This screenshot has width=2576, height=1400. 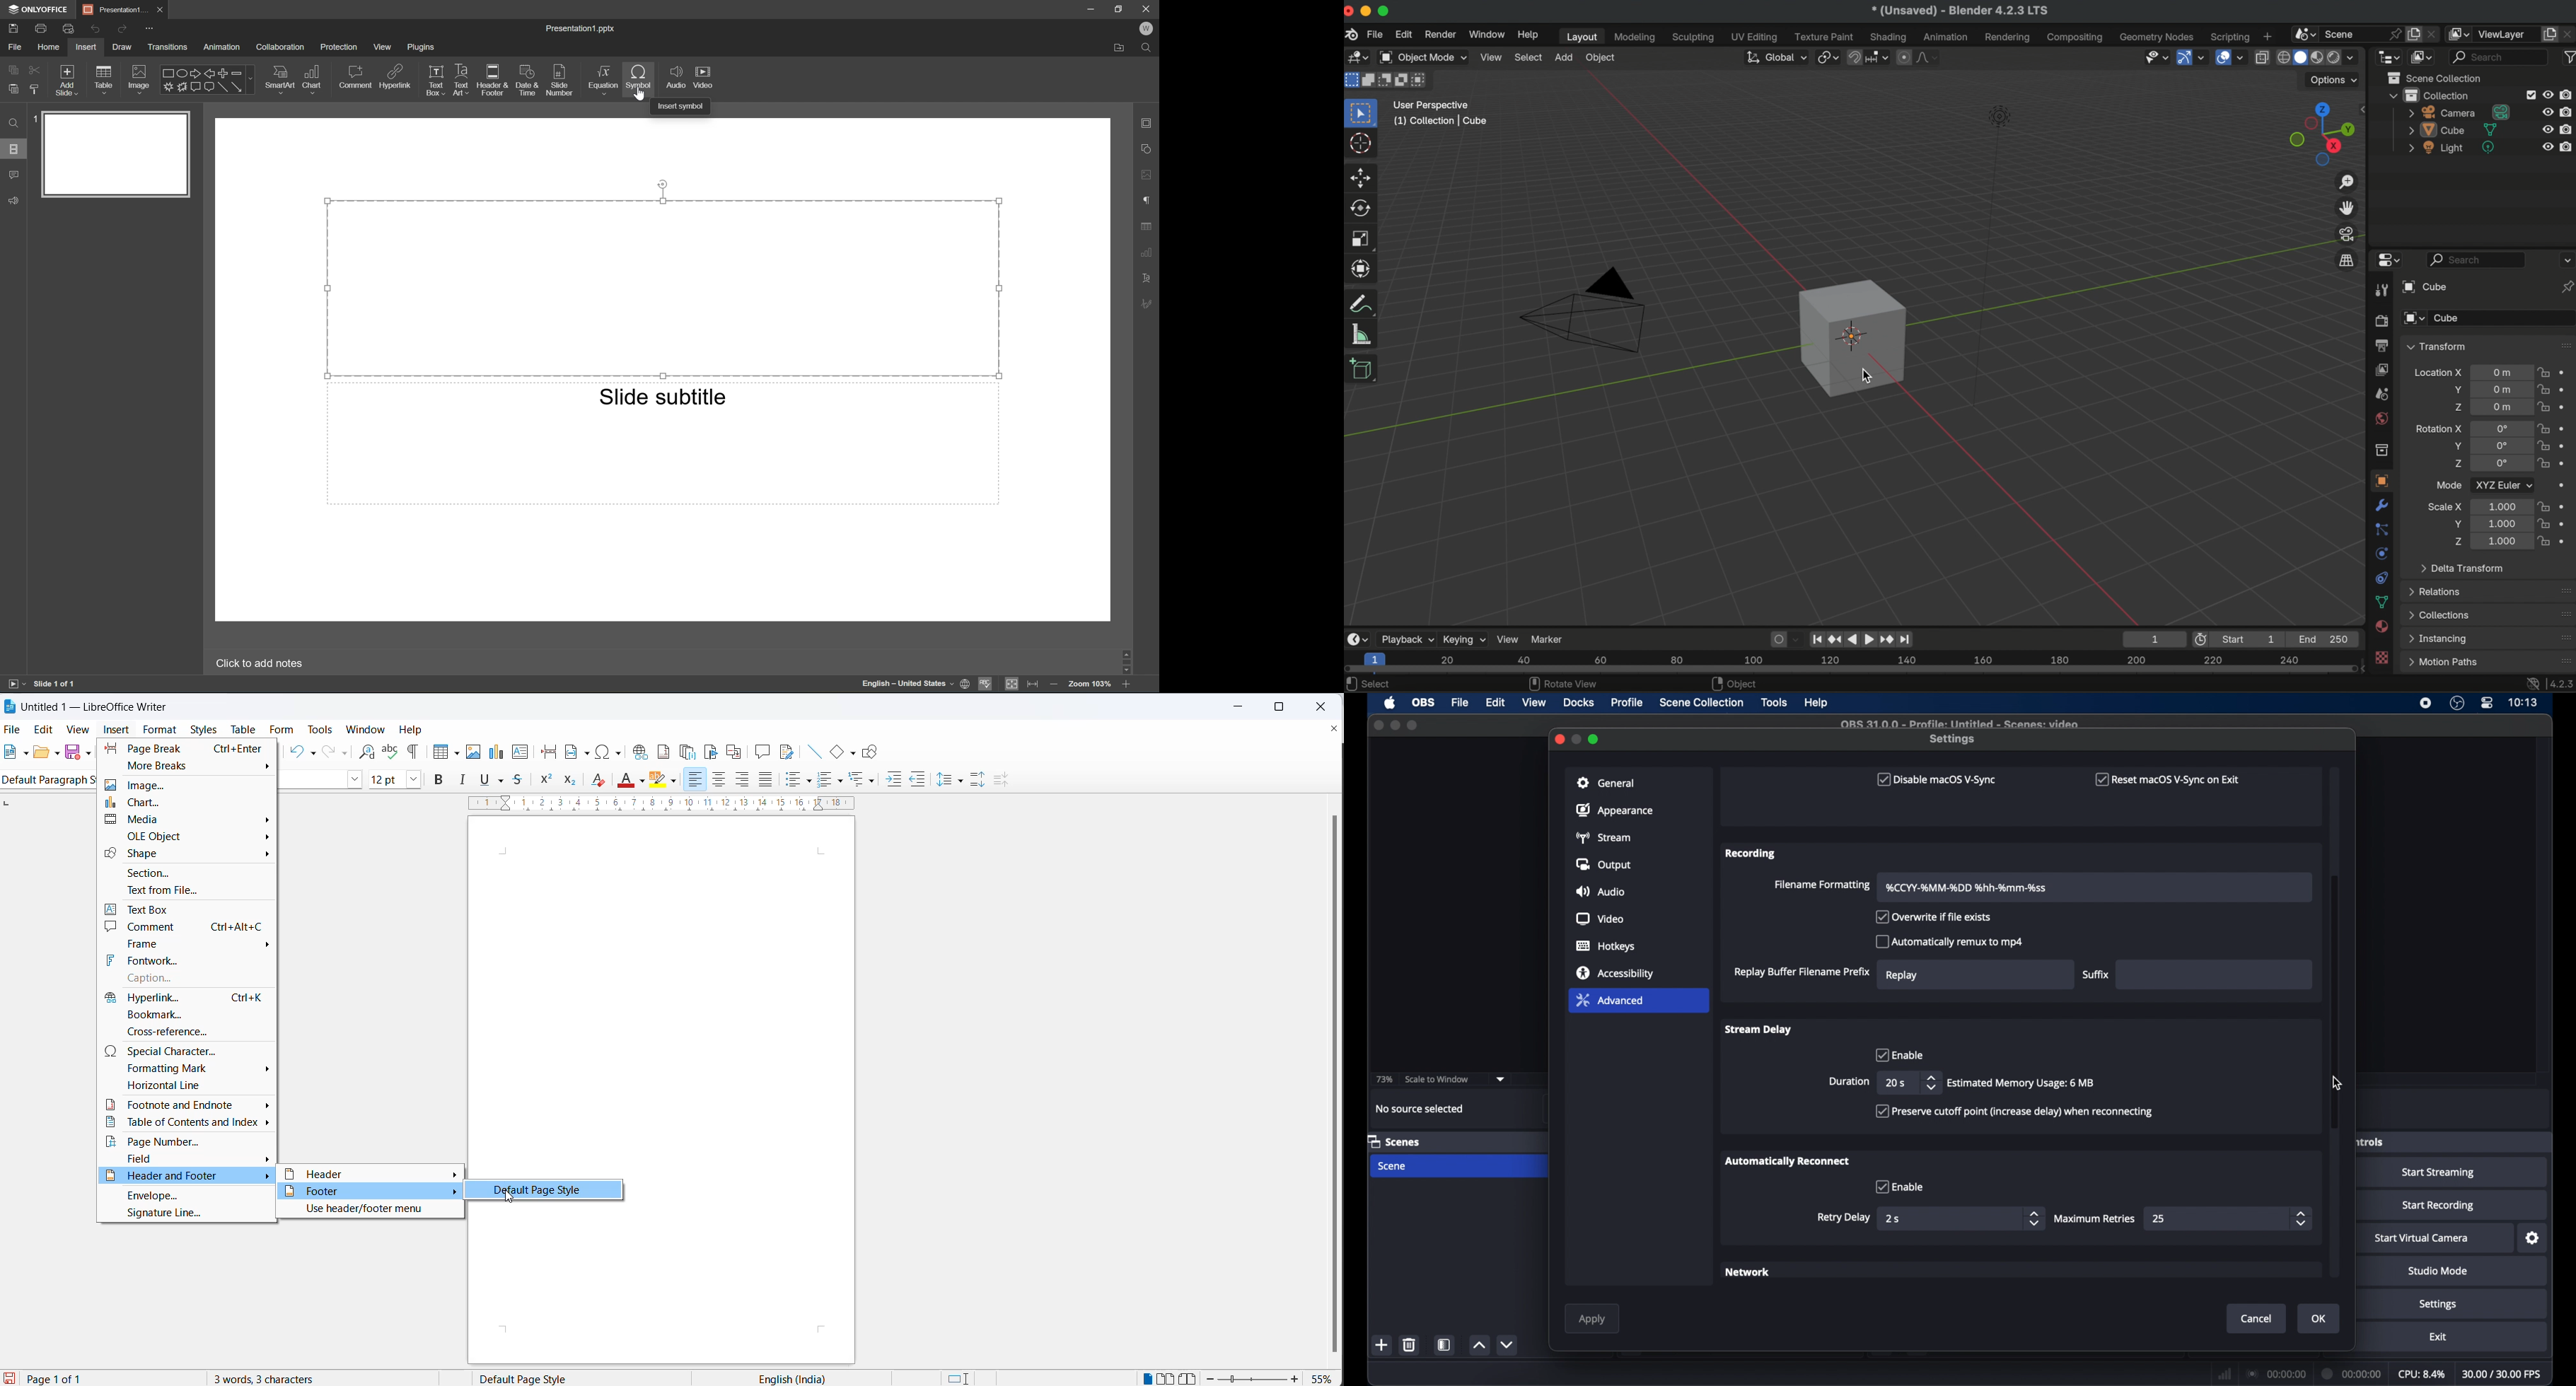 I want to click on rotation Z, so click(x=2457, y=465).